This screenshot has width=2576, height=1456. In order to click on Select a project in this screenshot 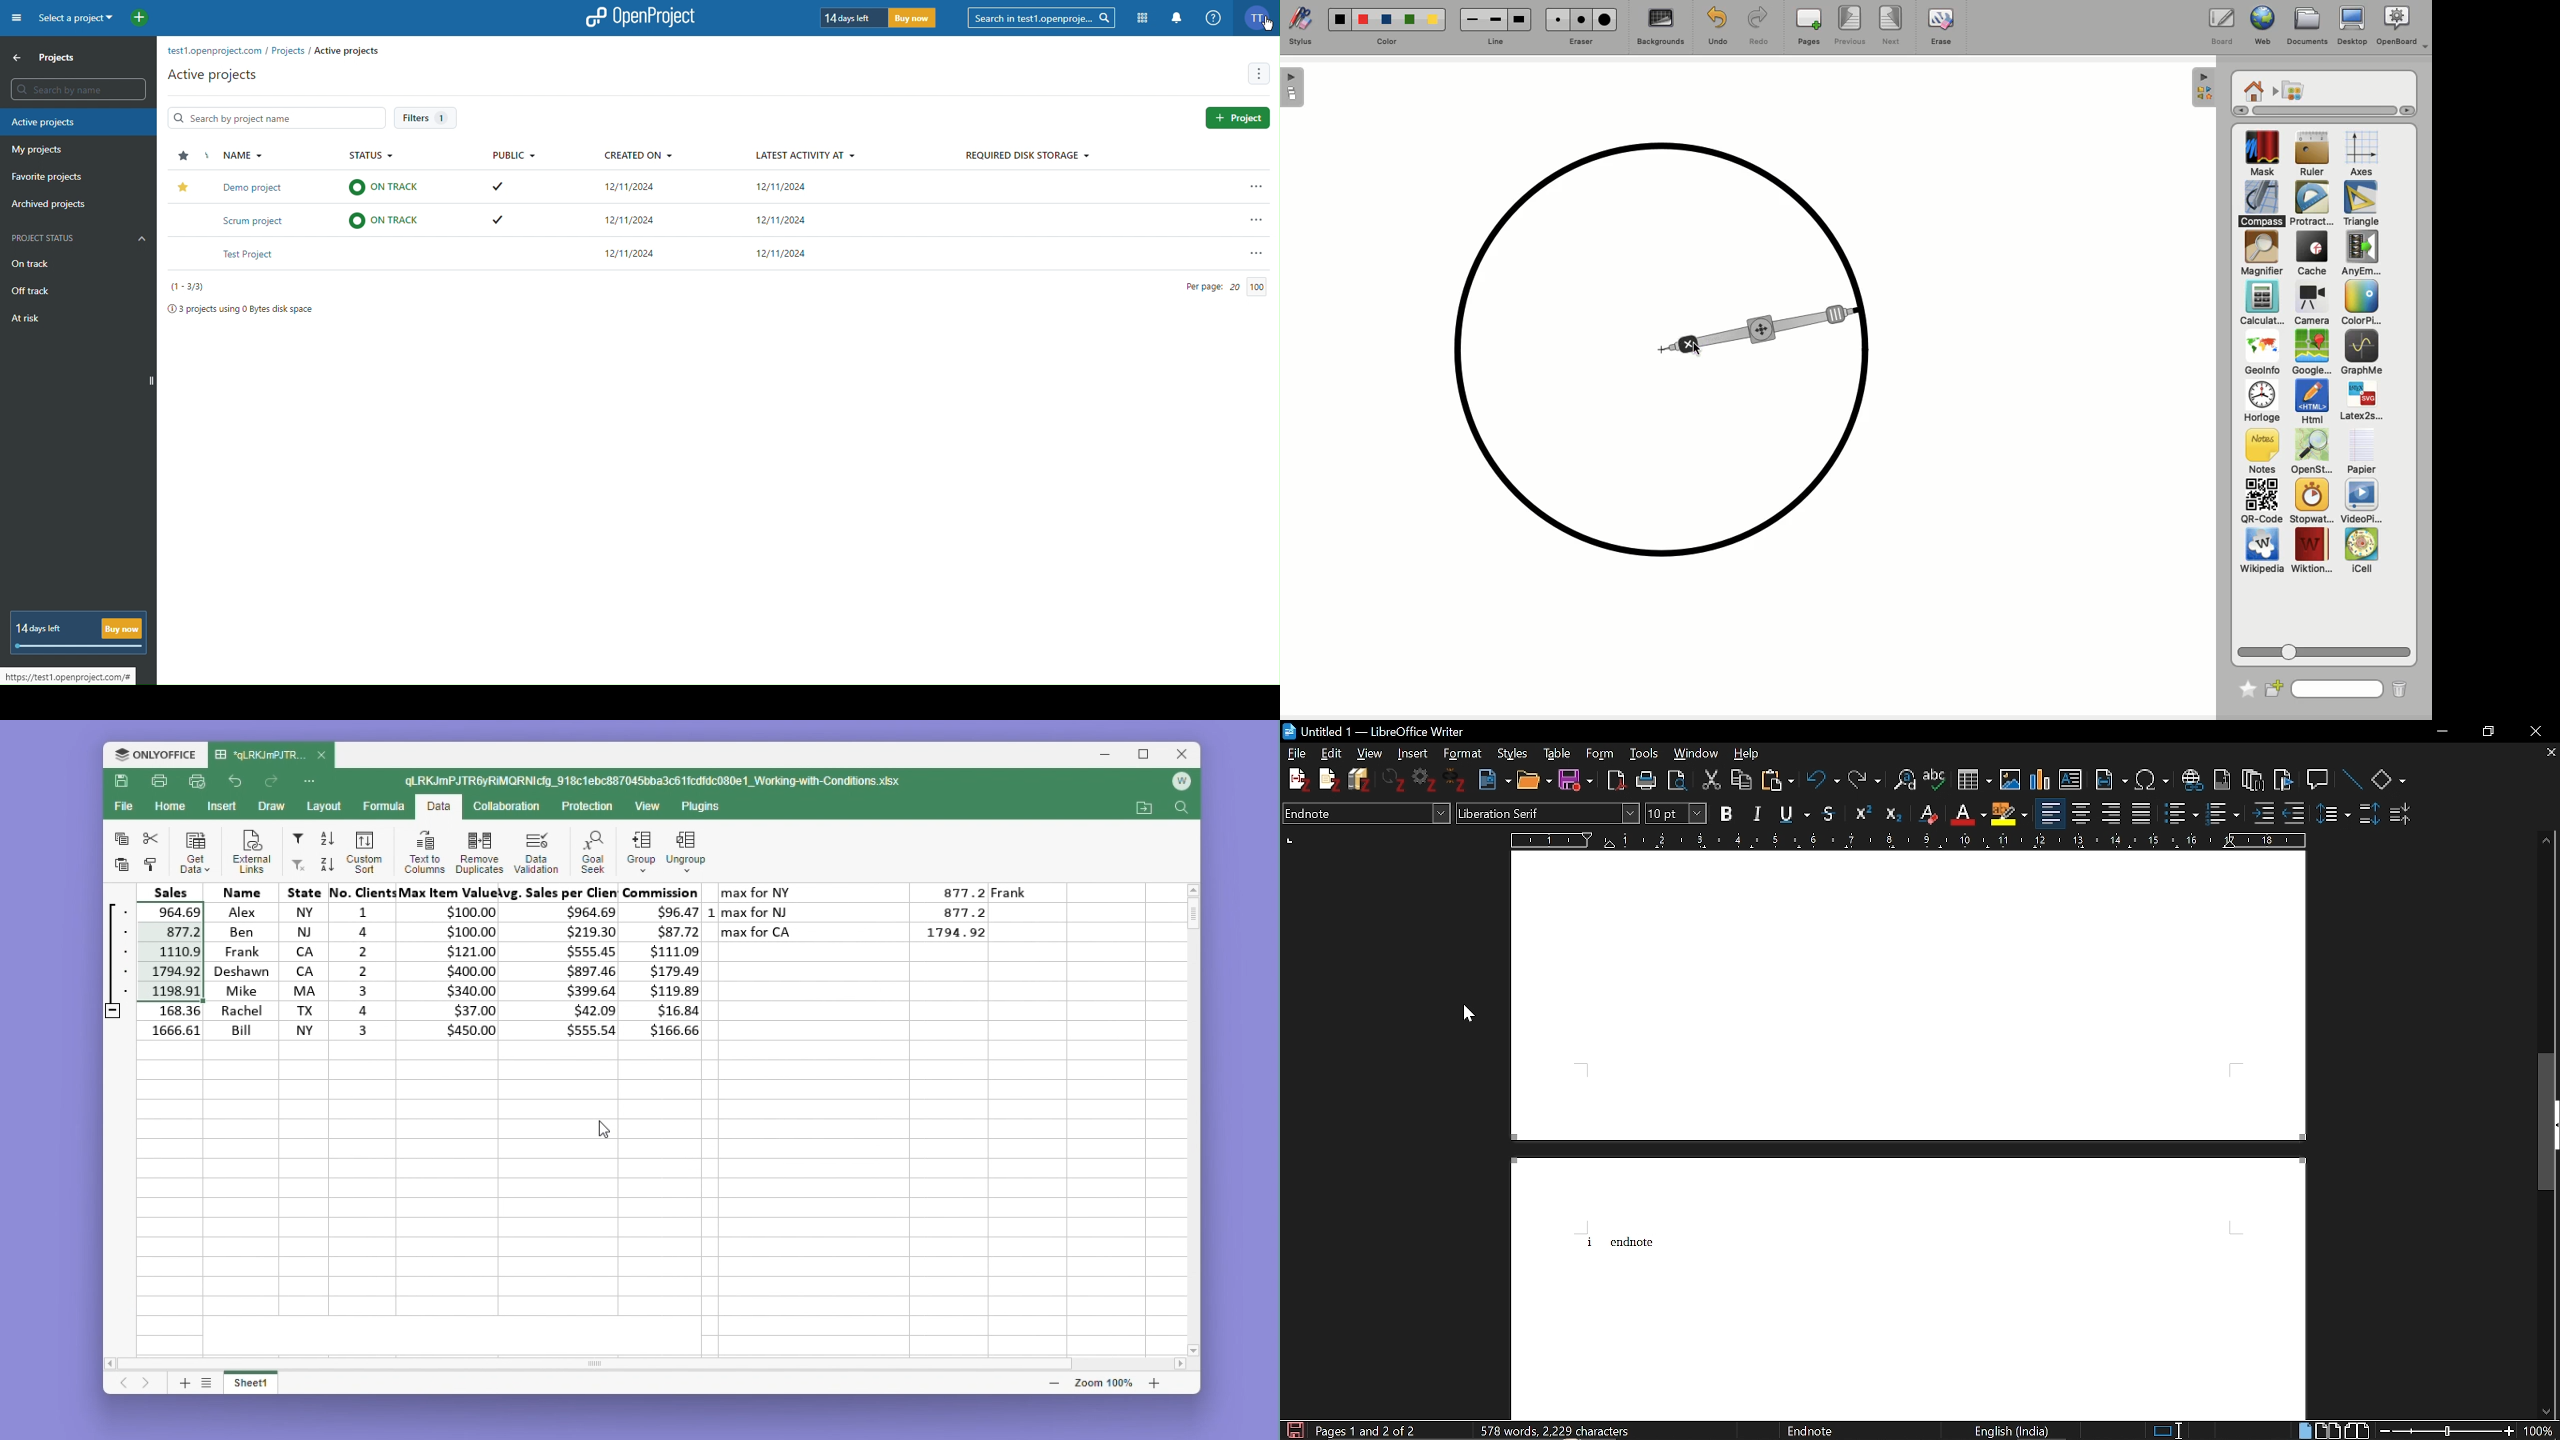, I will do `click(92, 19)`.